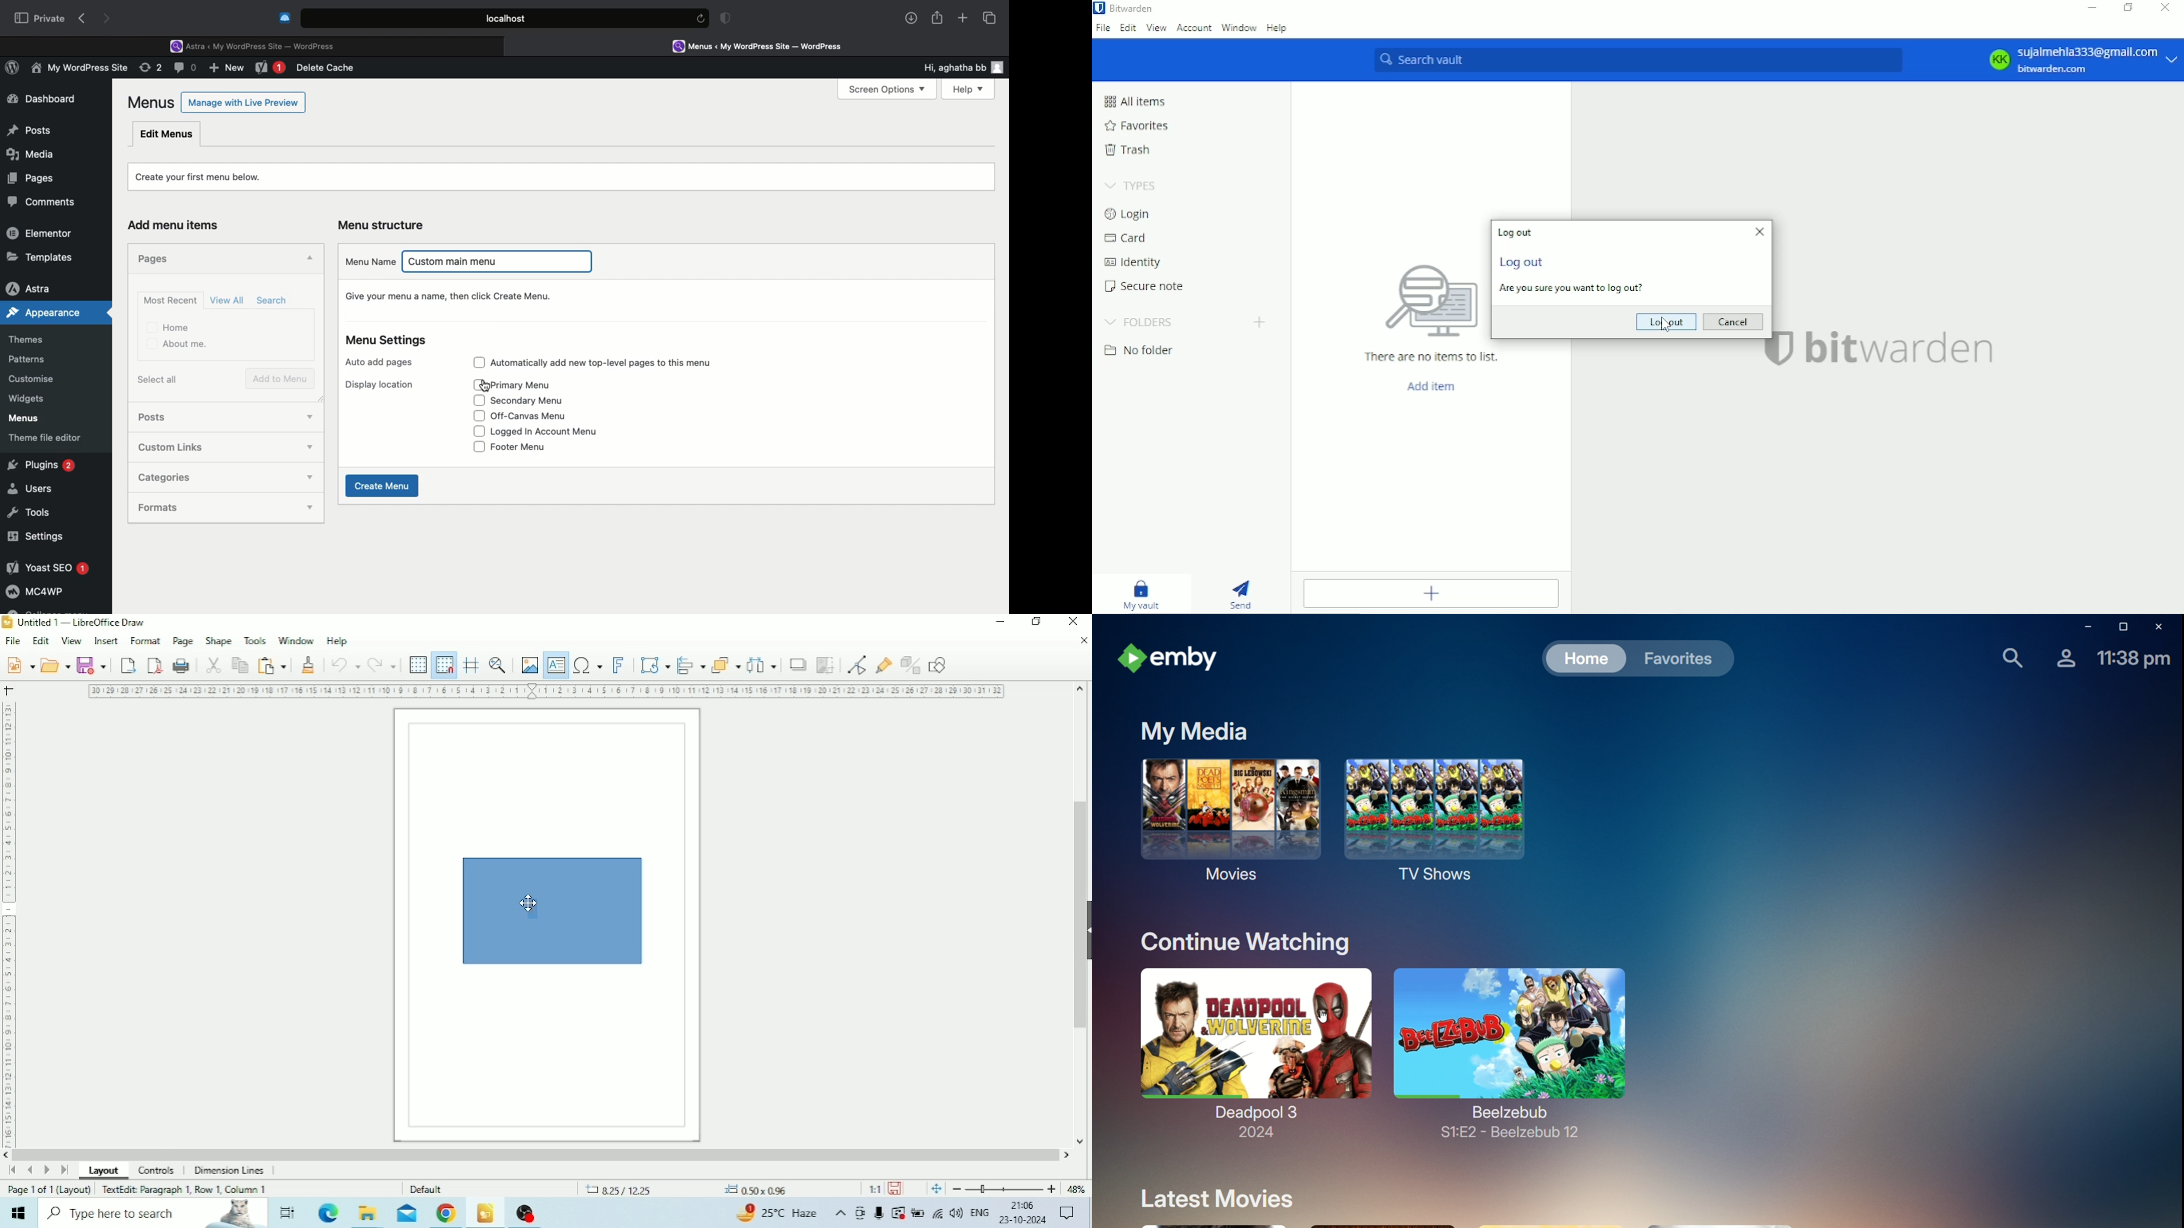 Image resolution: width=2184 pixels, height=1232 pixels. Describe the element at coordinates (2057, 659) in the screenshot. I see `Account` at that location.